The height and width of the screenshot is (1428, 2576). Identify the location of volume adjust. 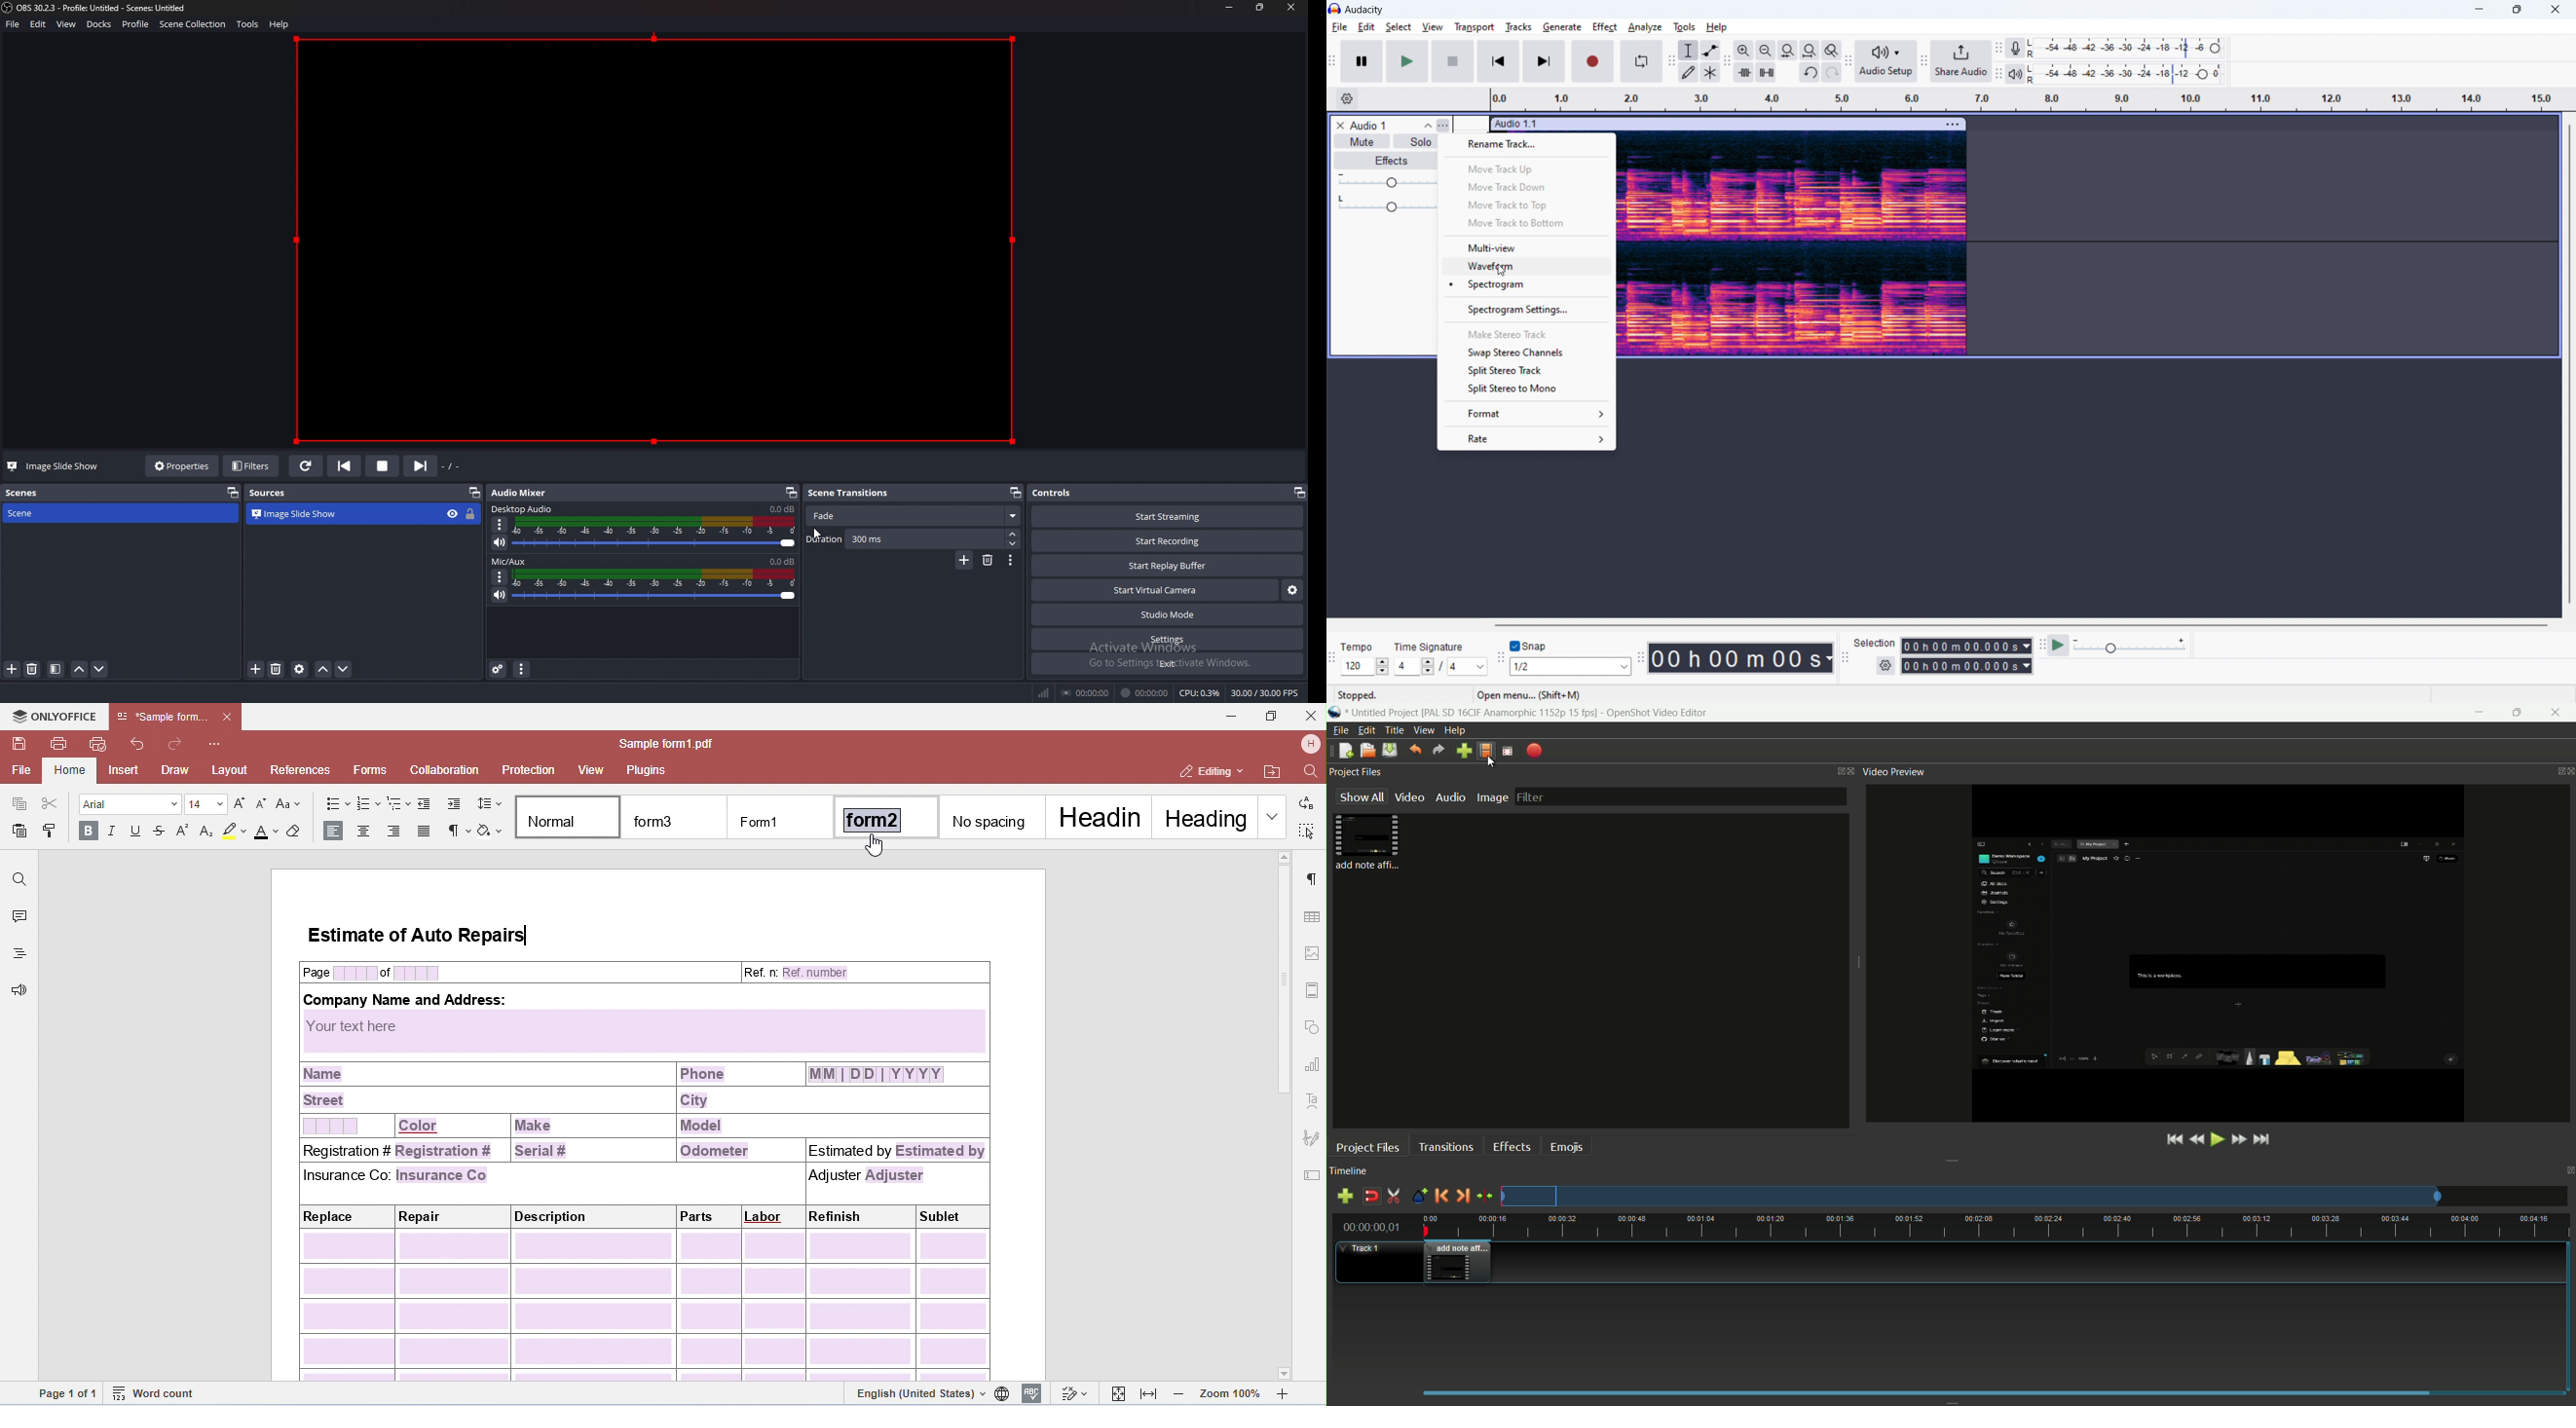
(655, 532).